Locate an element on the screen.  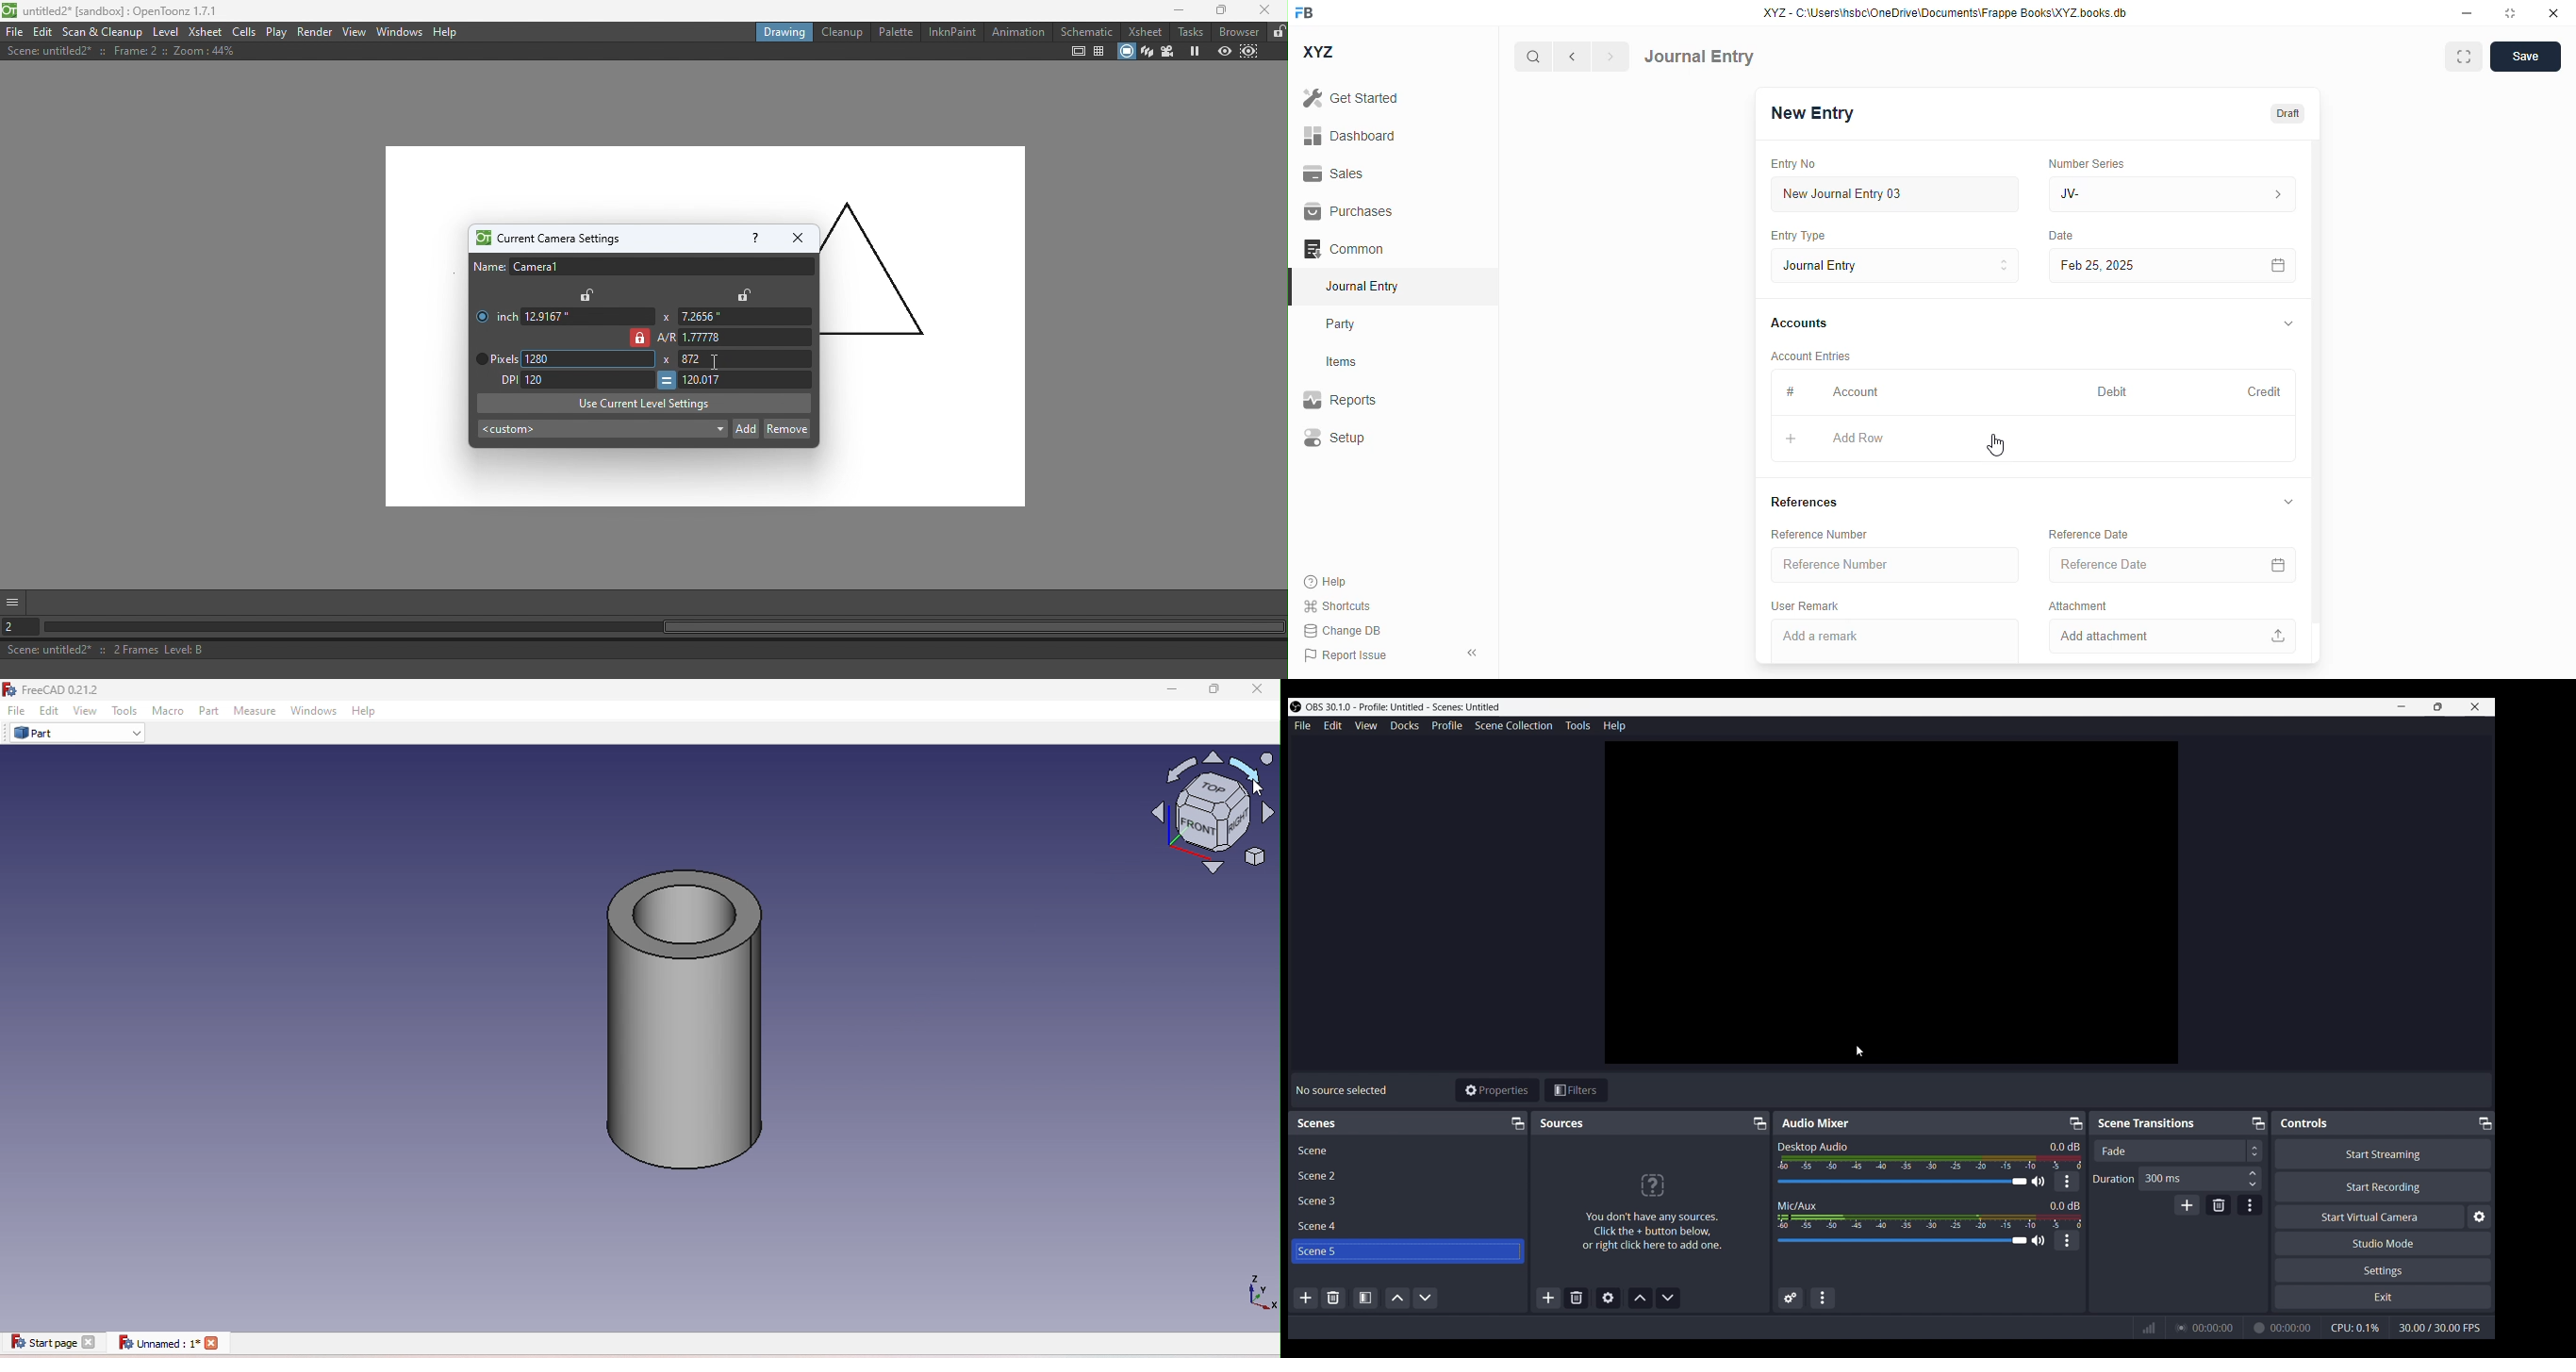
"No sources added" text is located at coordinates (1654, 1205).